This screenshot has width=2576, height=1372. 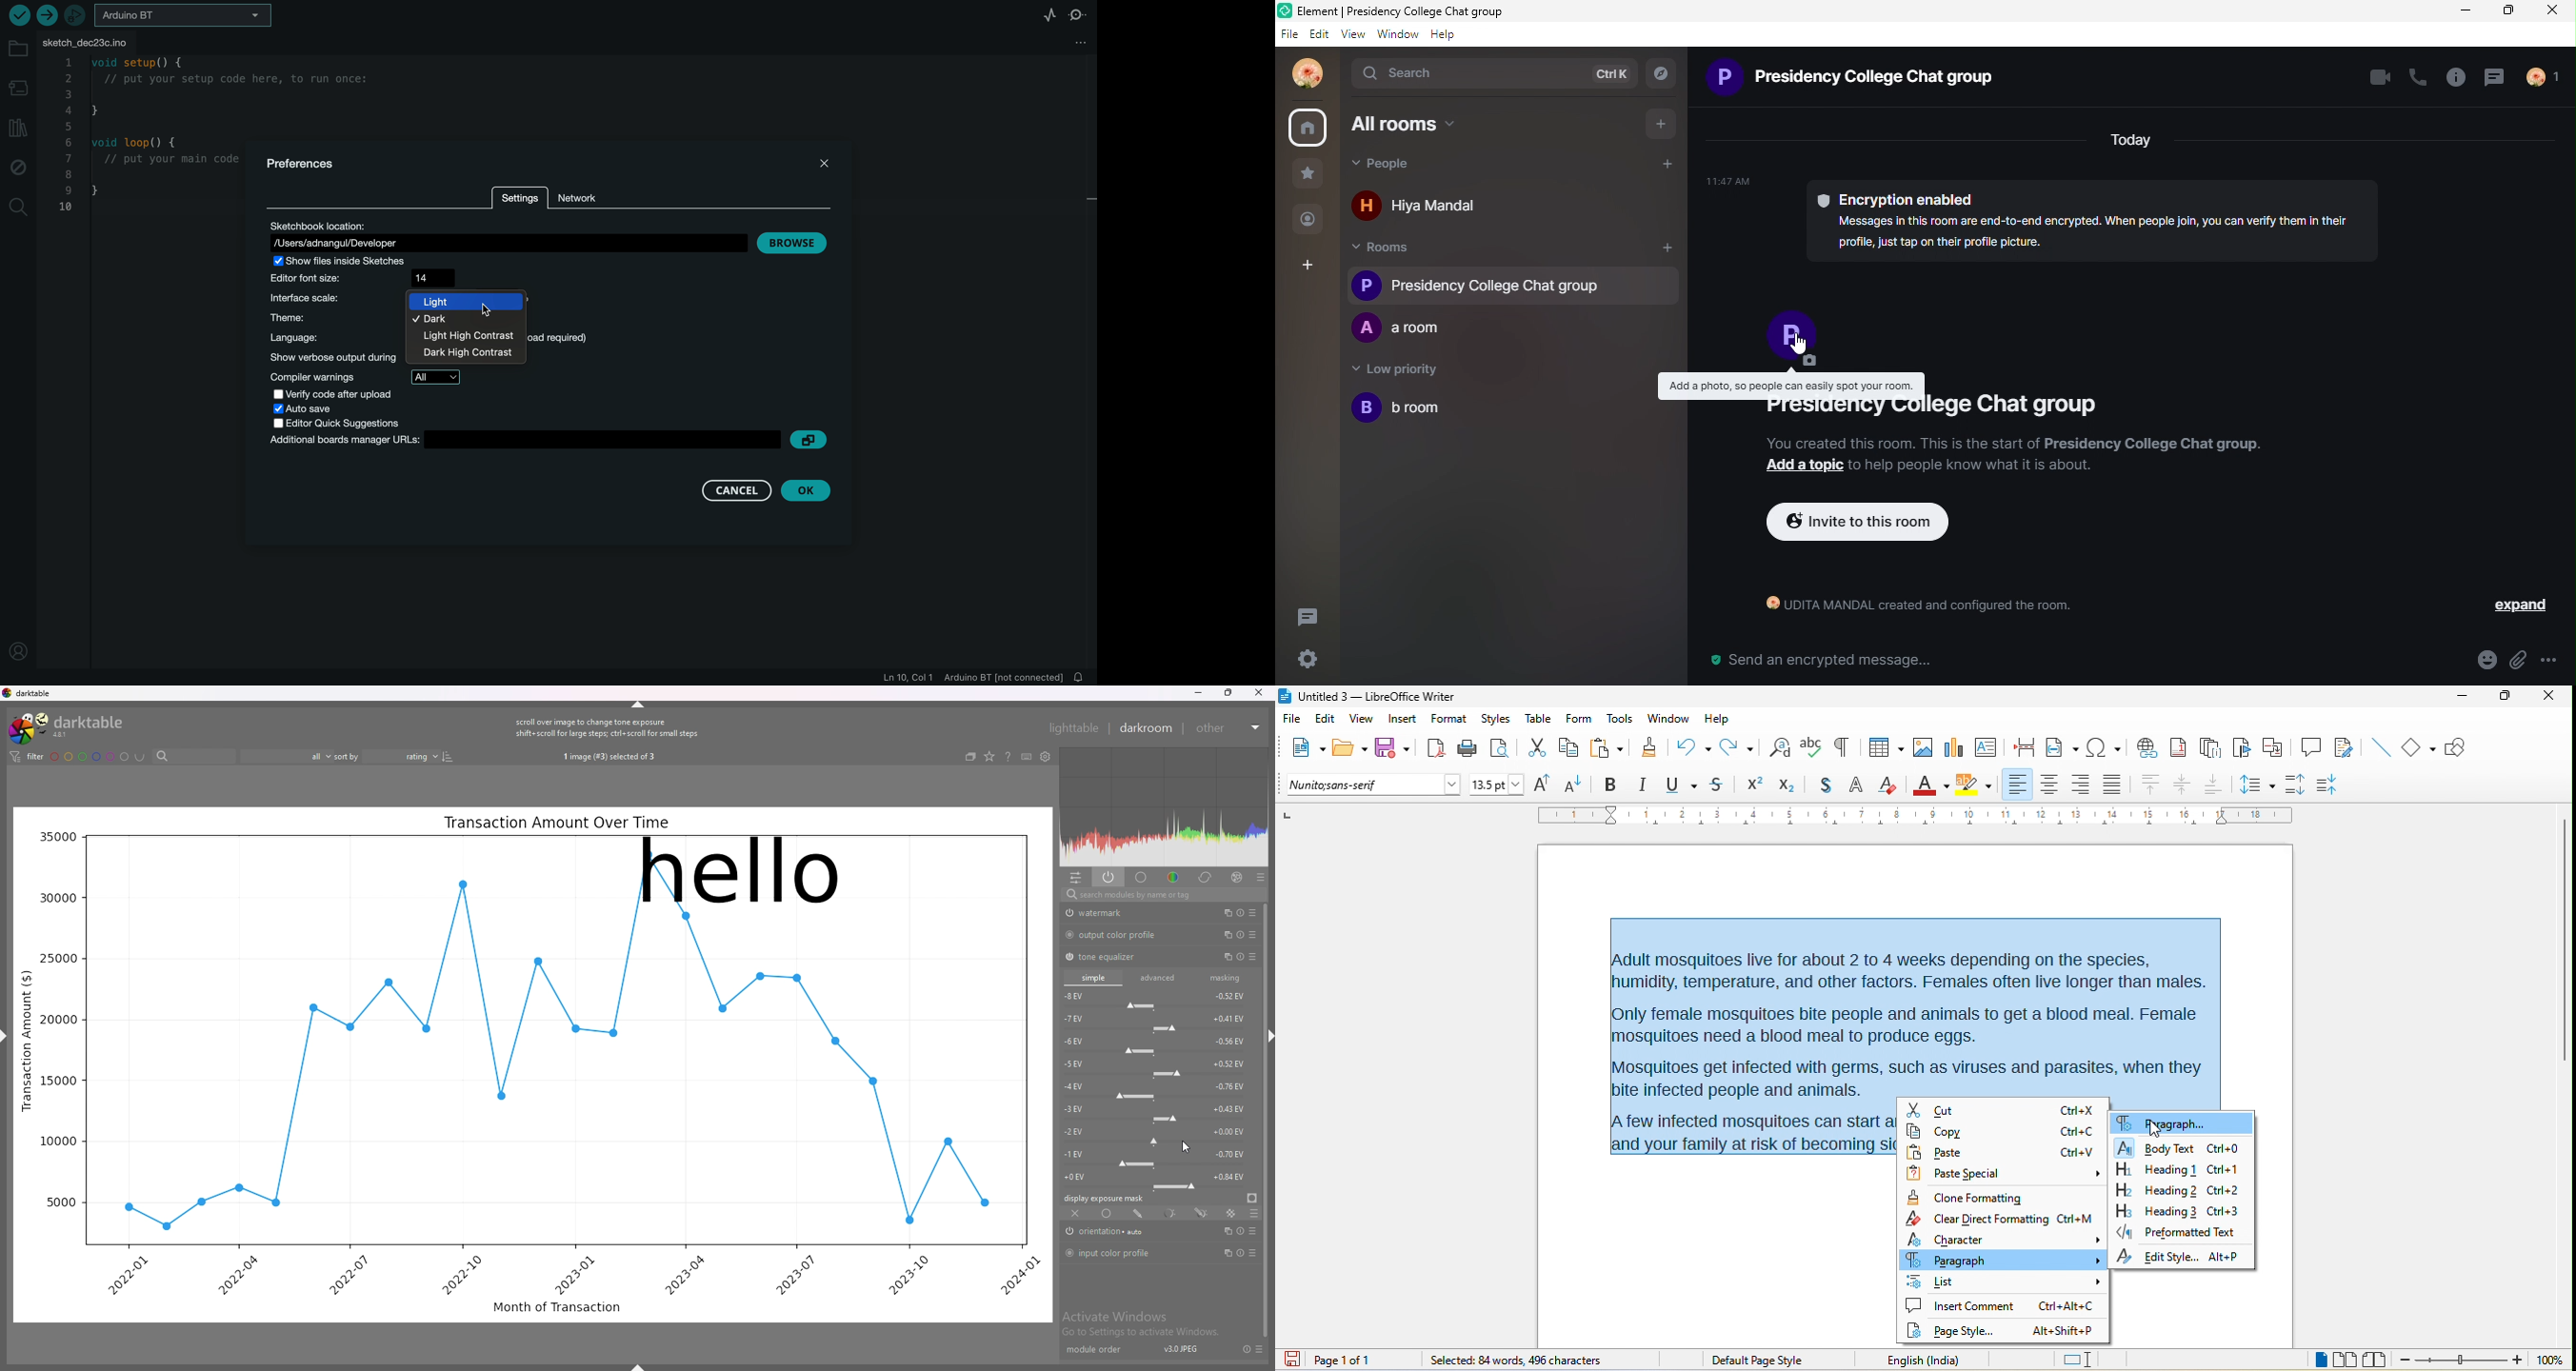 I want to click on presidency college chat group, so click(x=1925, y=413).